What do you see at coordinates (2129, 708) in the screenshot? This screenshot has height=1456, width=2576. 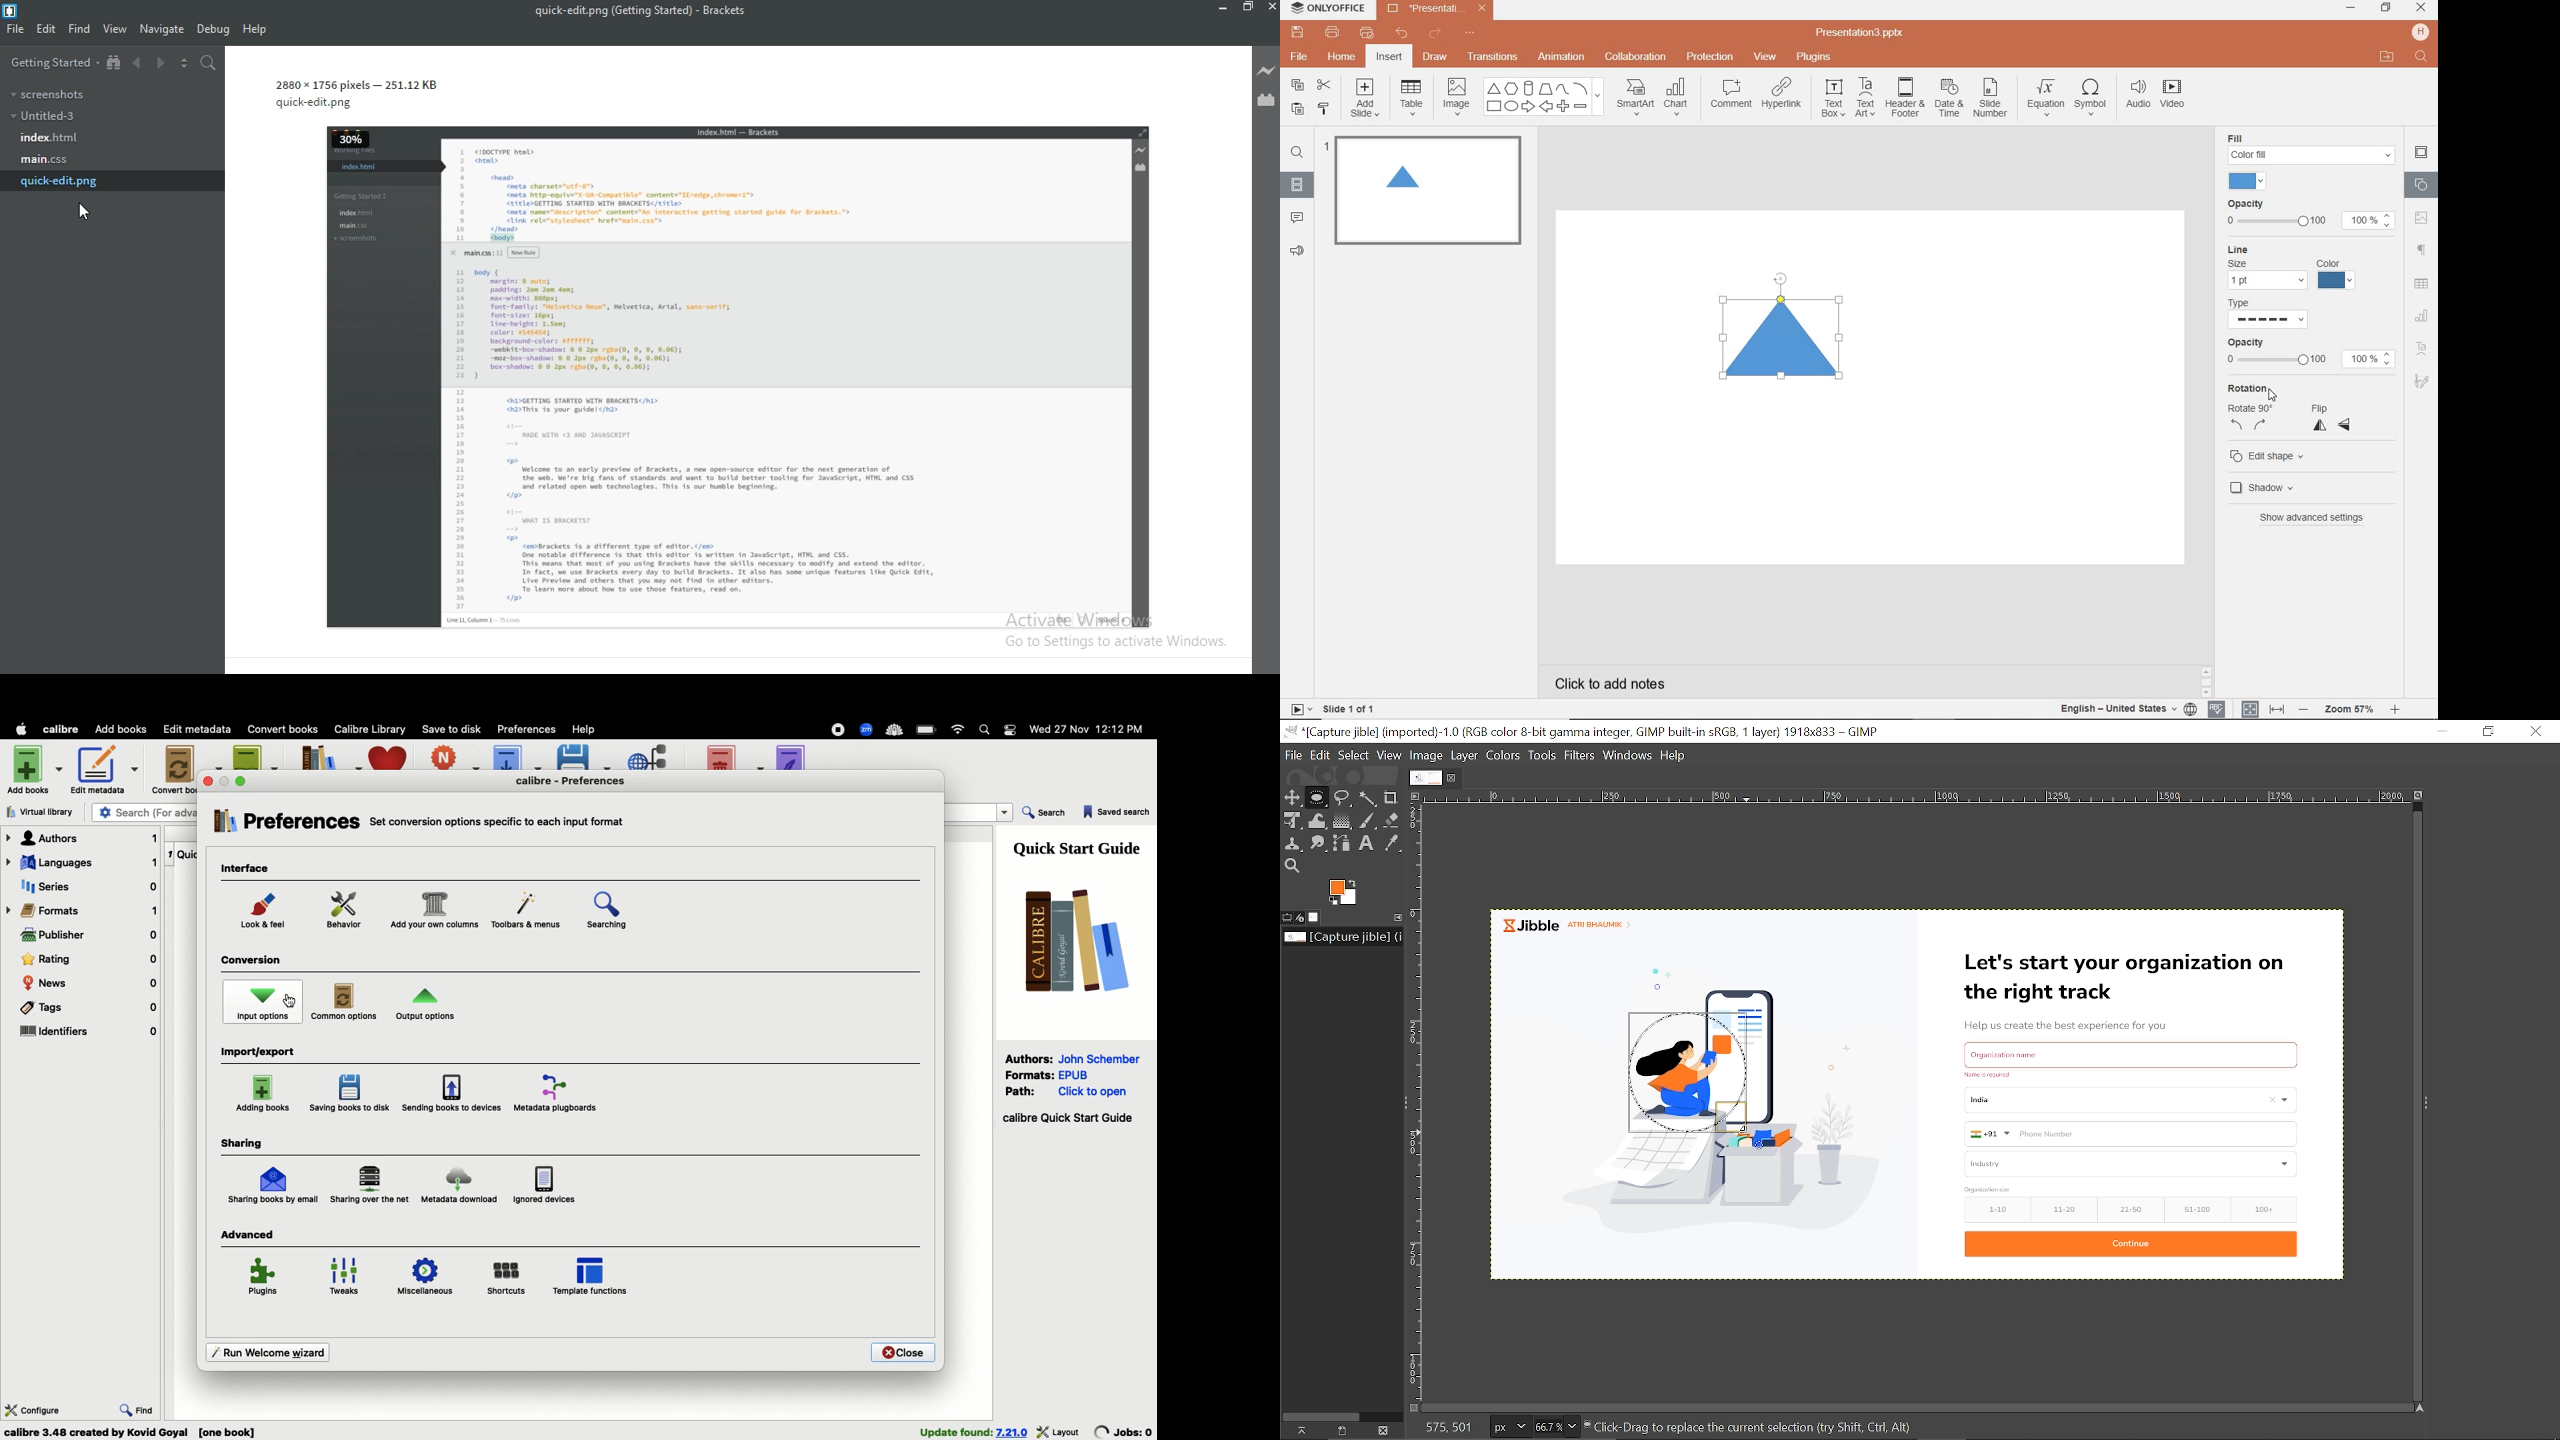 I see `TEXT LANGUAGE` at bounding box center [2129, 708].